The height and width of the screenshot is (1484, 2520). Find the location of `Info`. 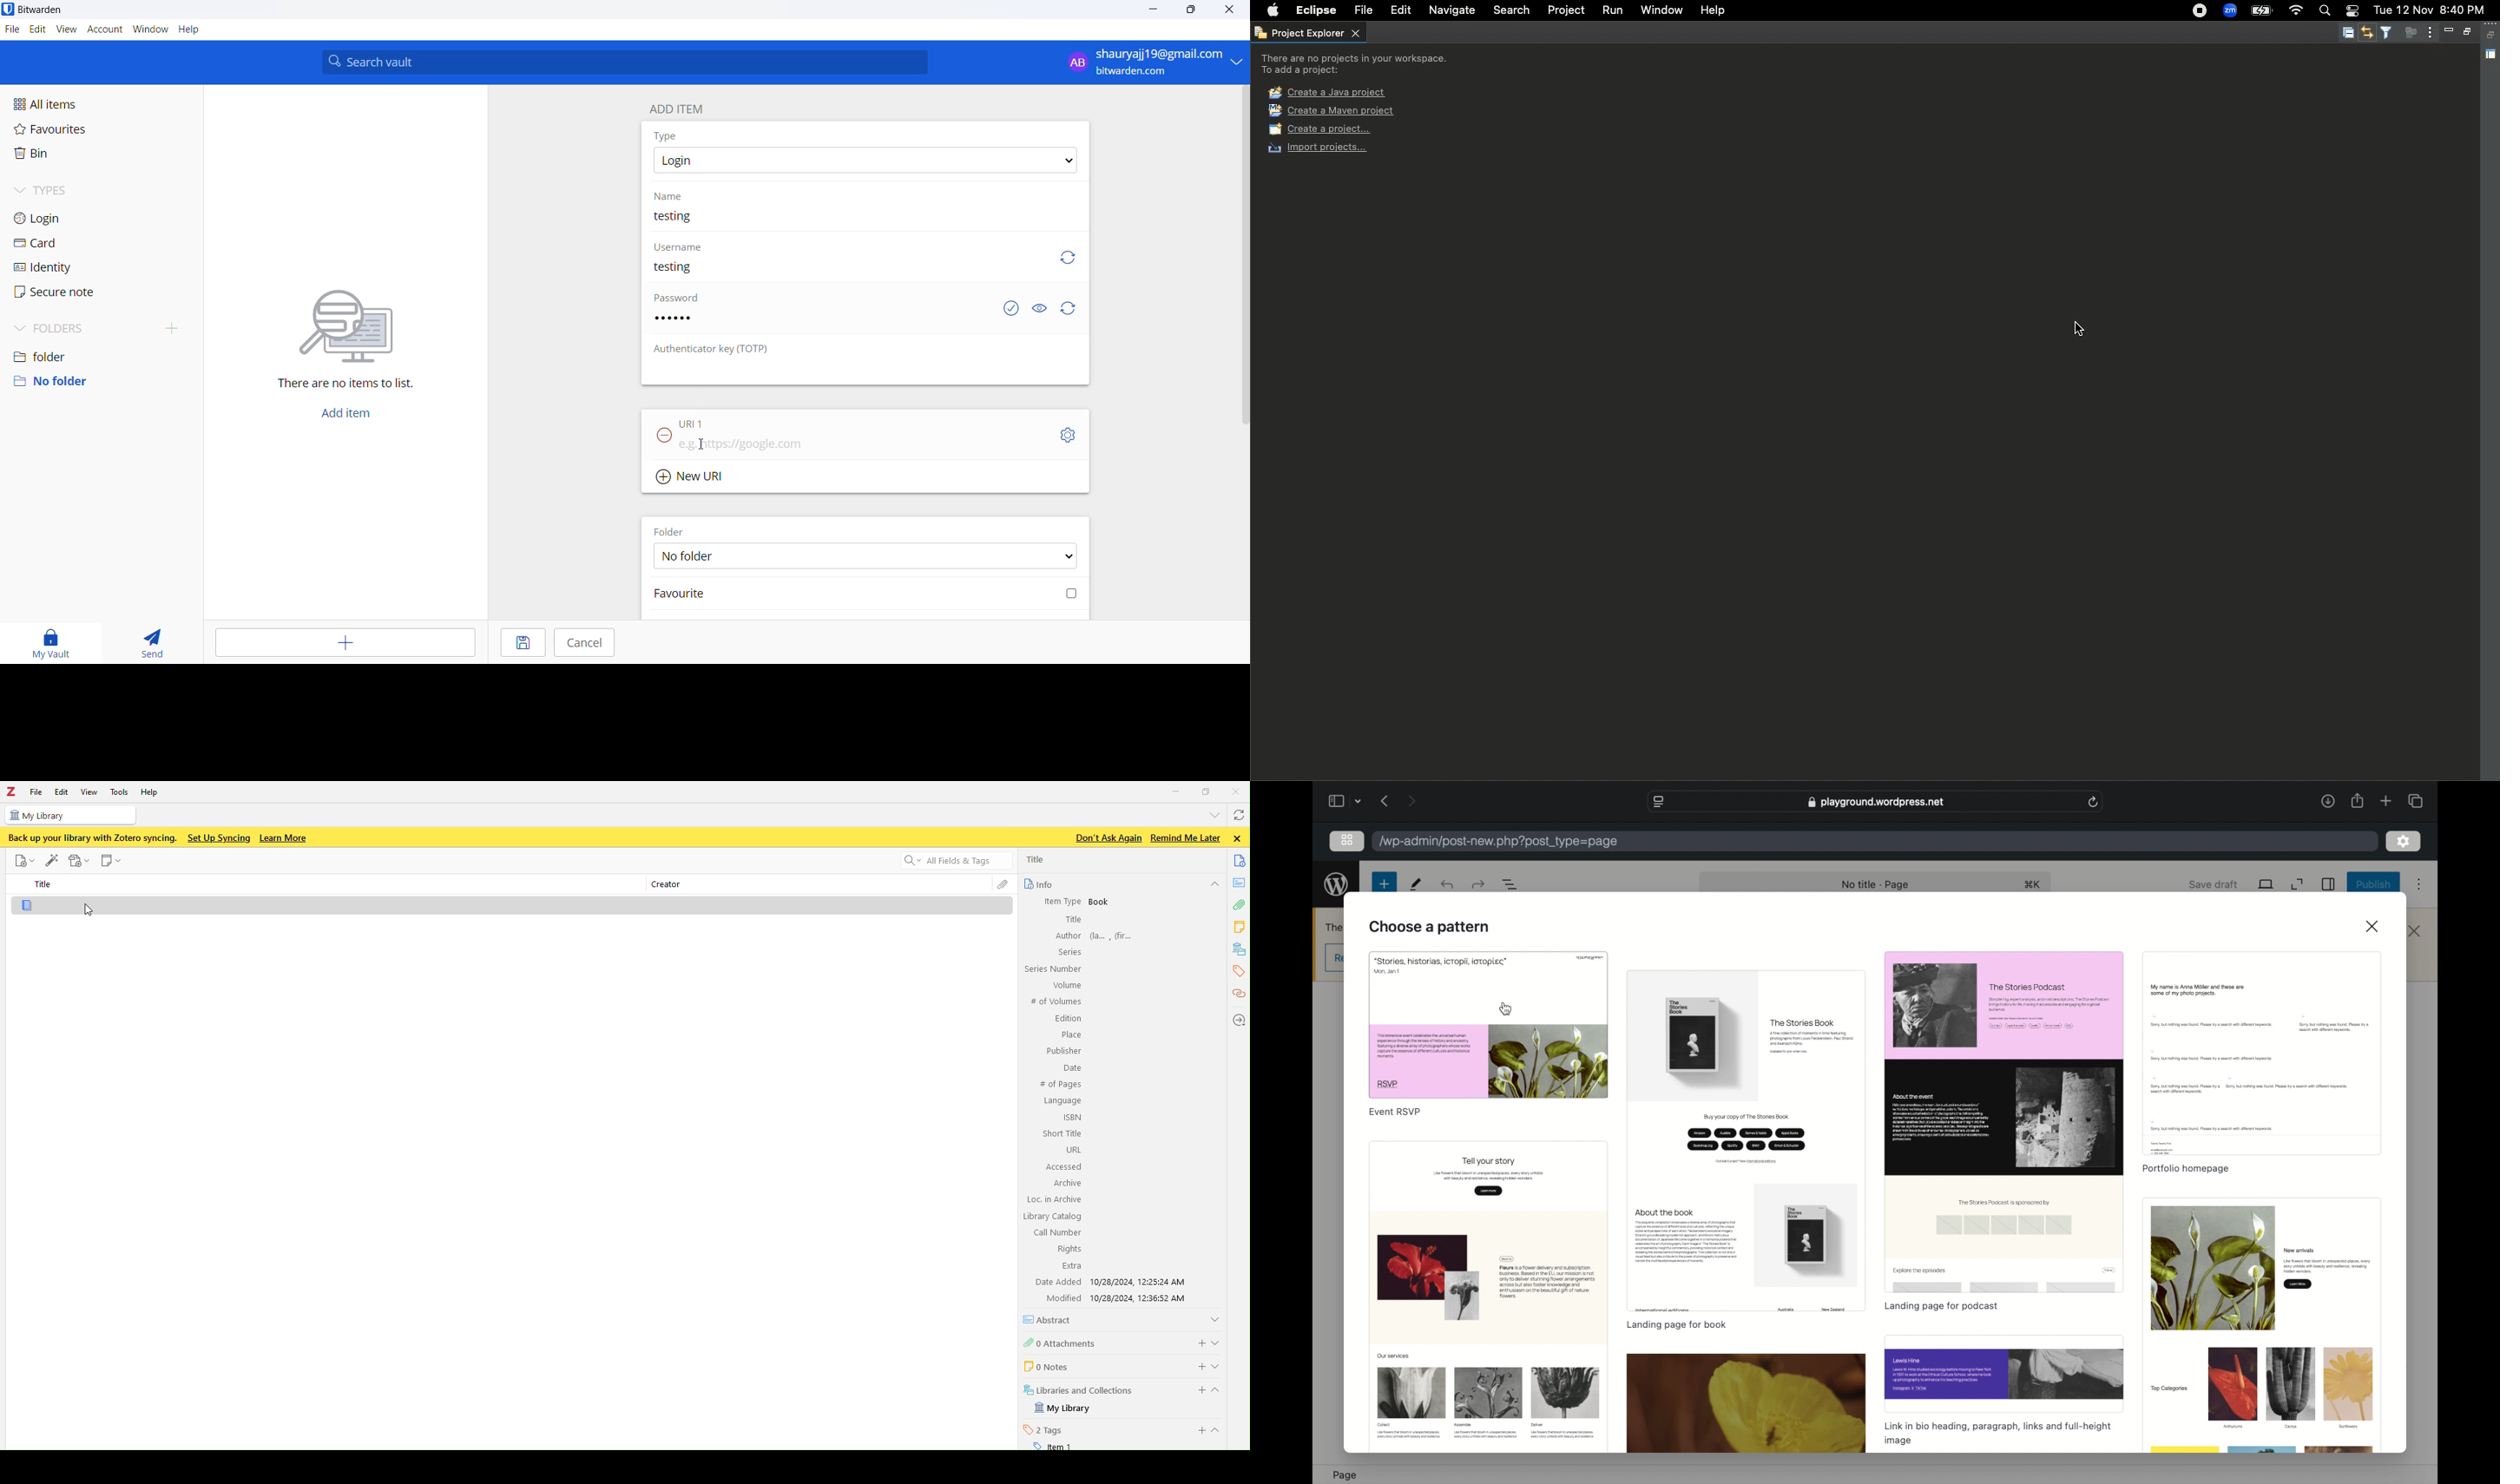

Info is located at coordinates (1038, 884).